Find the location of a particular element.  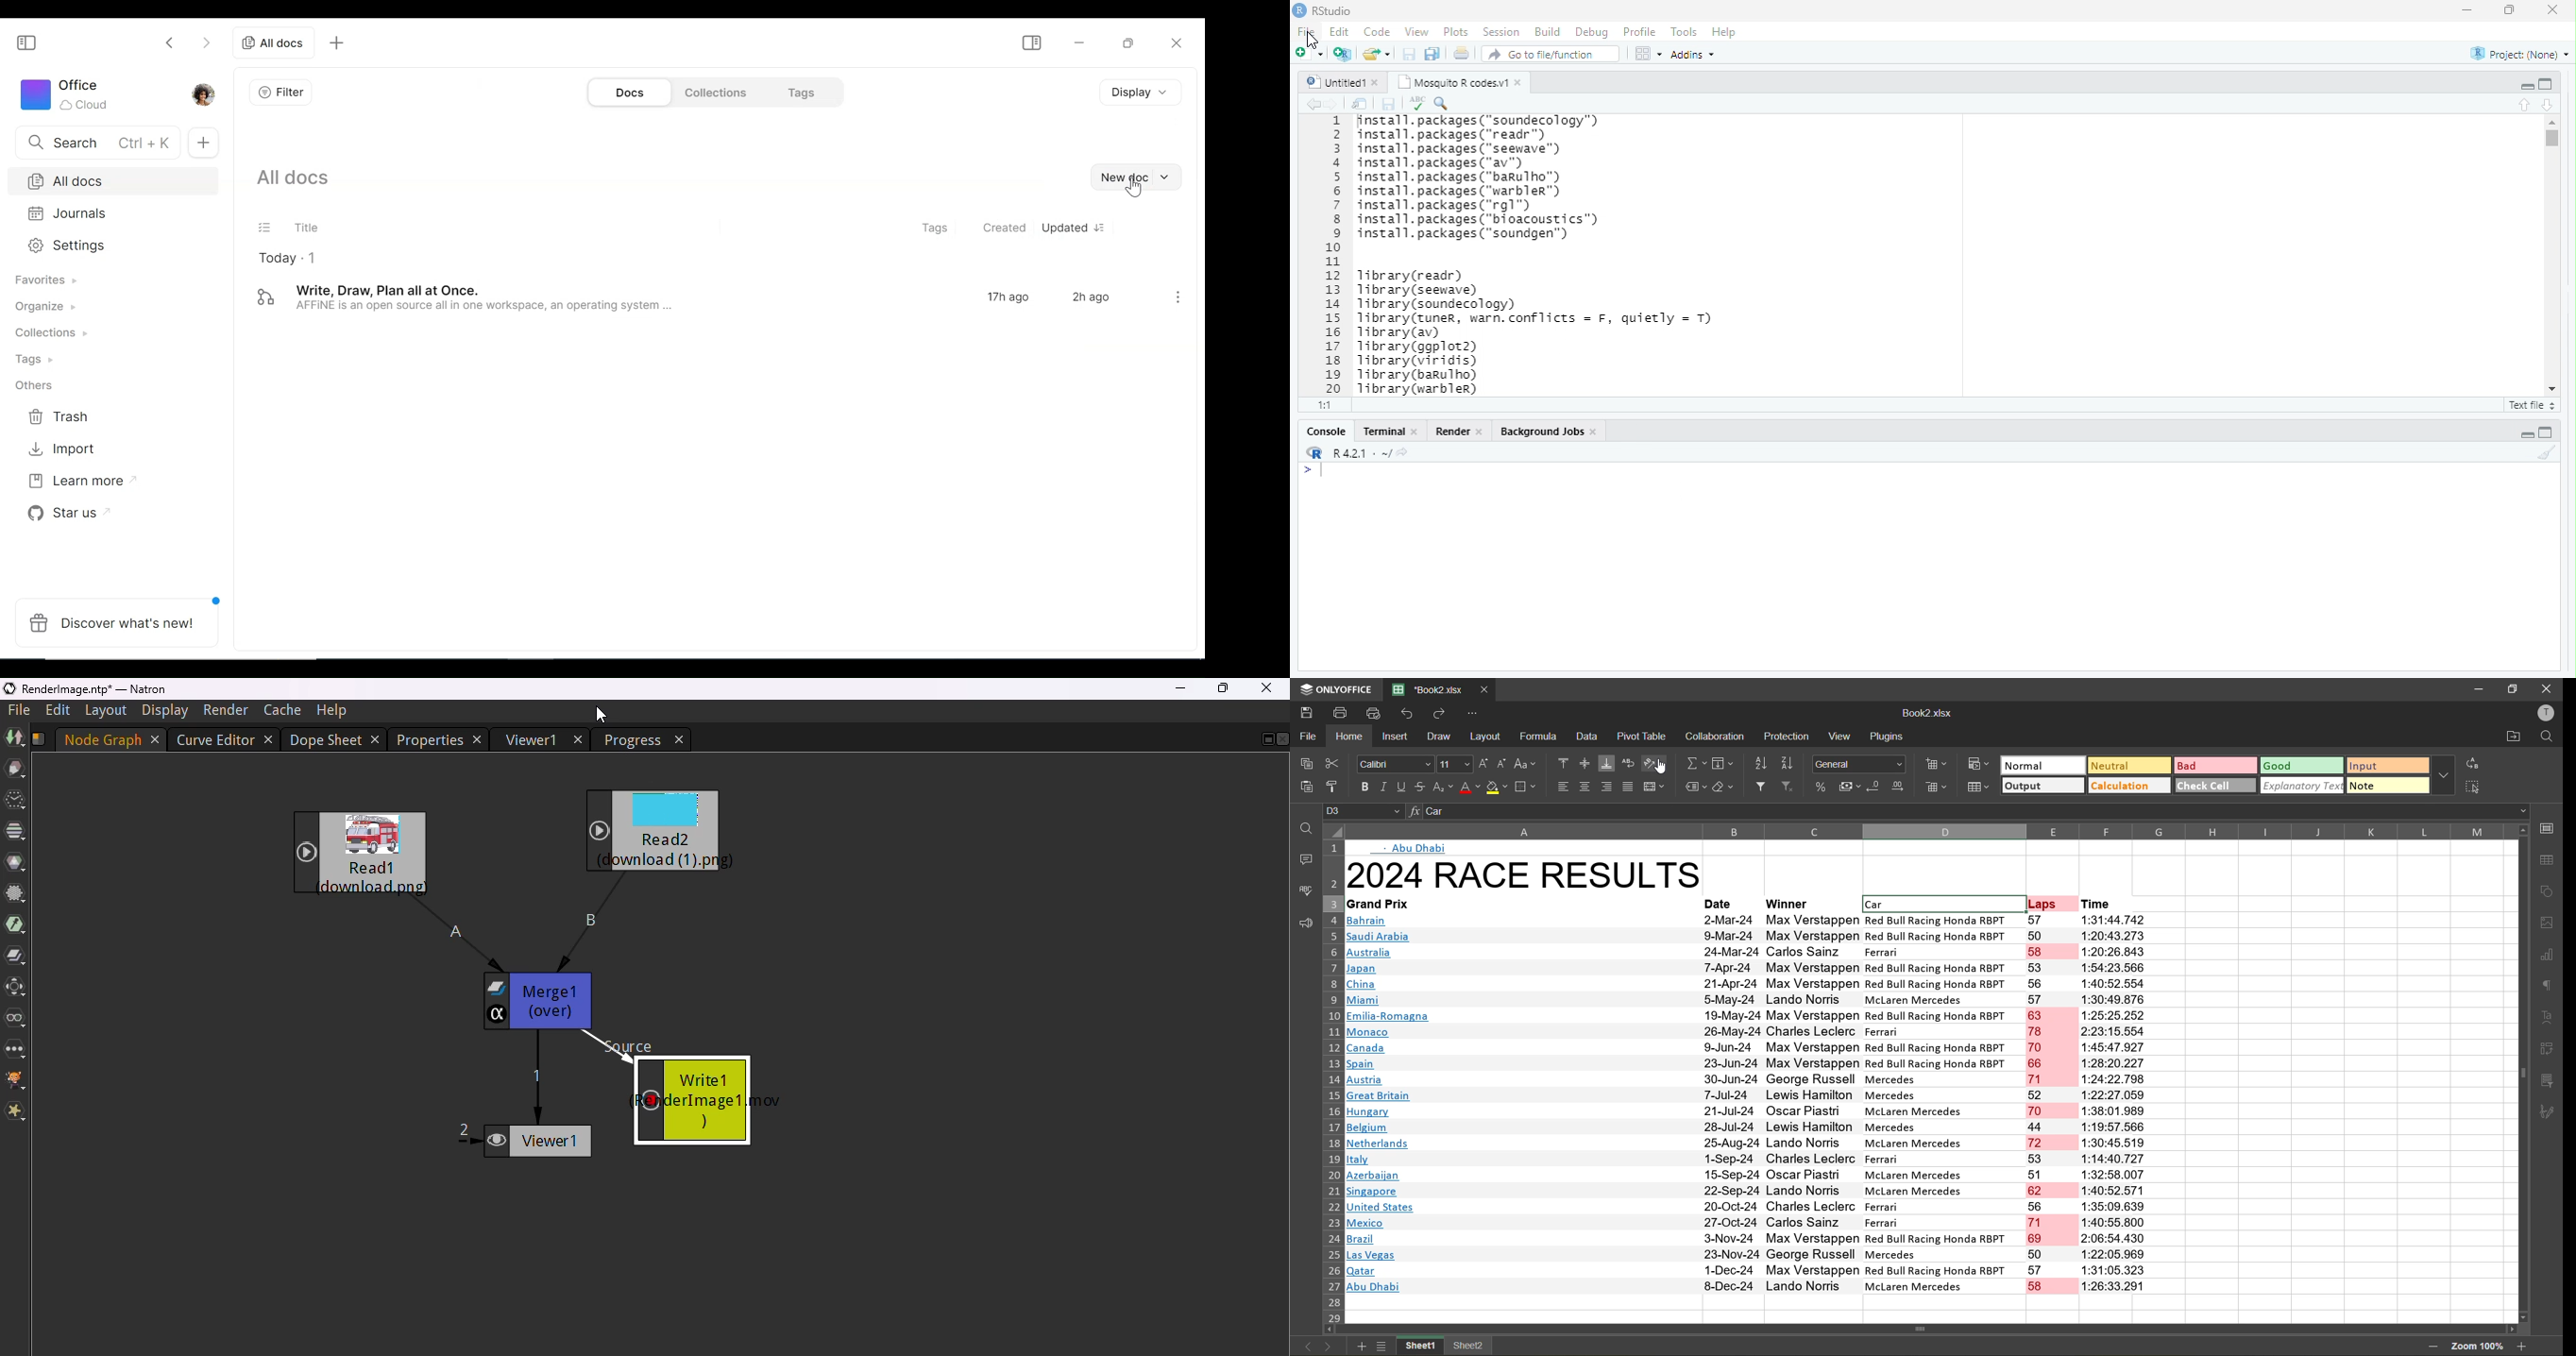

File is located at coordinates (1309, 32).